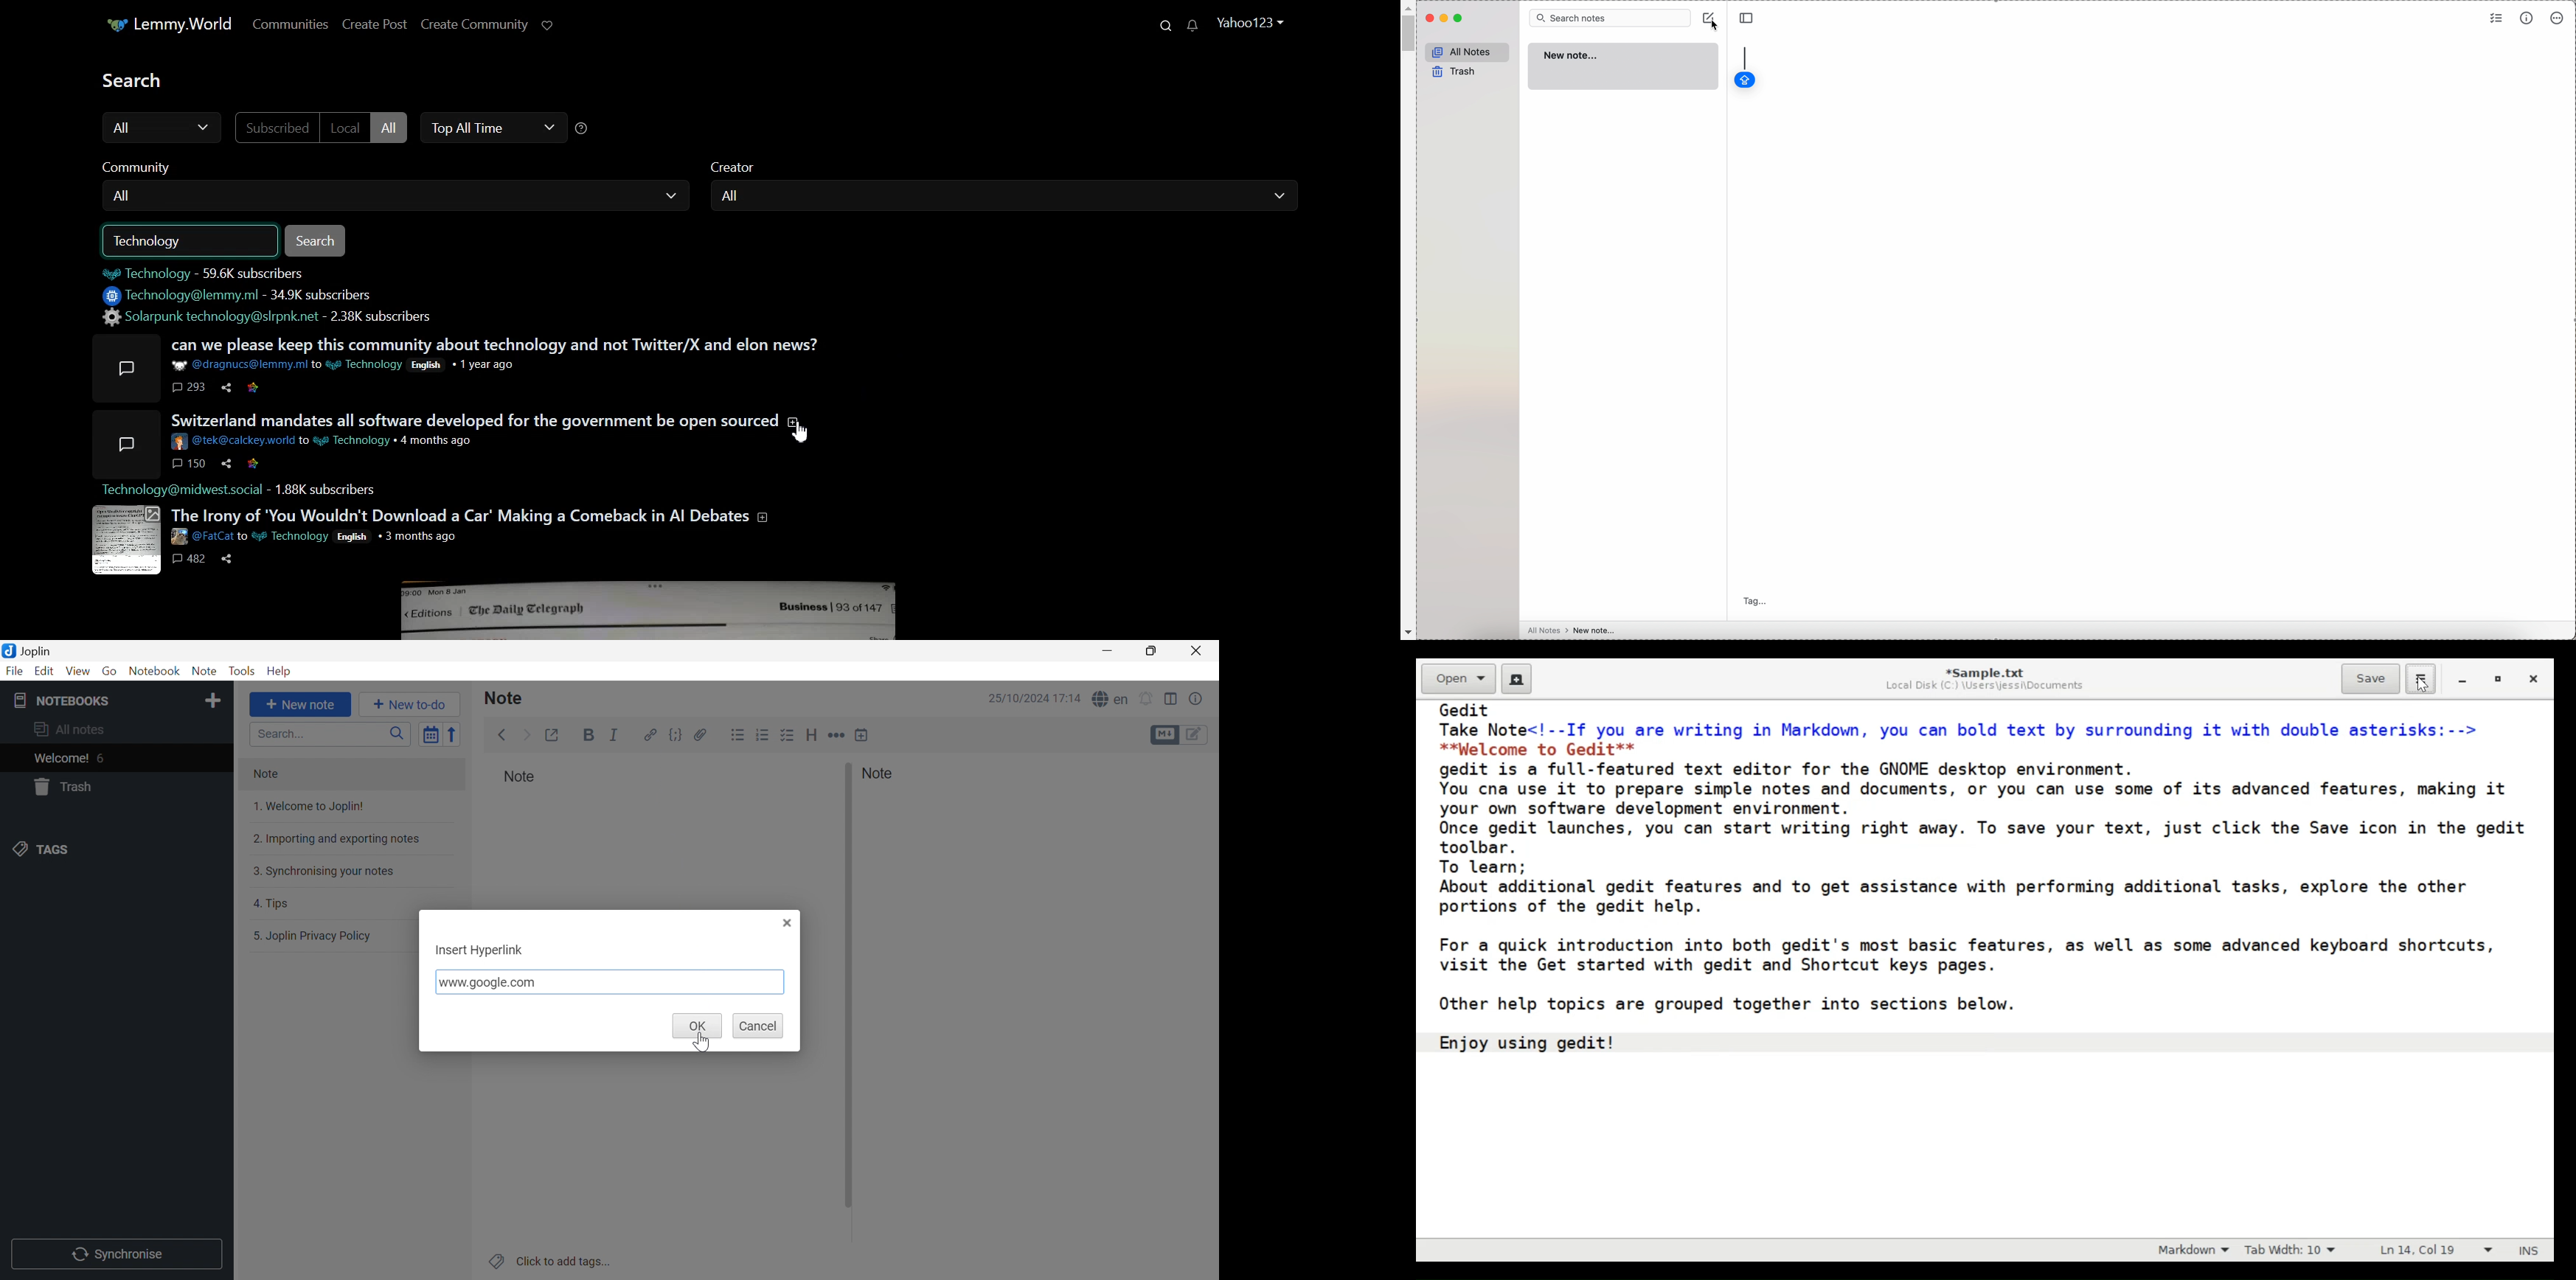 This screenshot has height=1288, width=2576. Describe the element at coordinates (45, 672) in the screenshot. I see `Edit` at that location.